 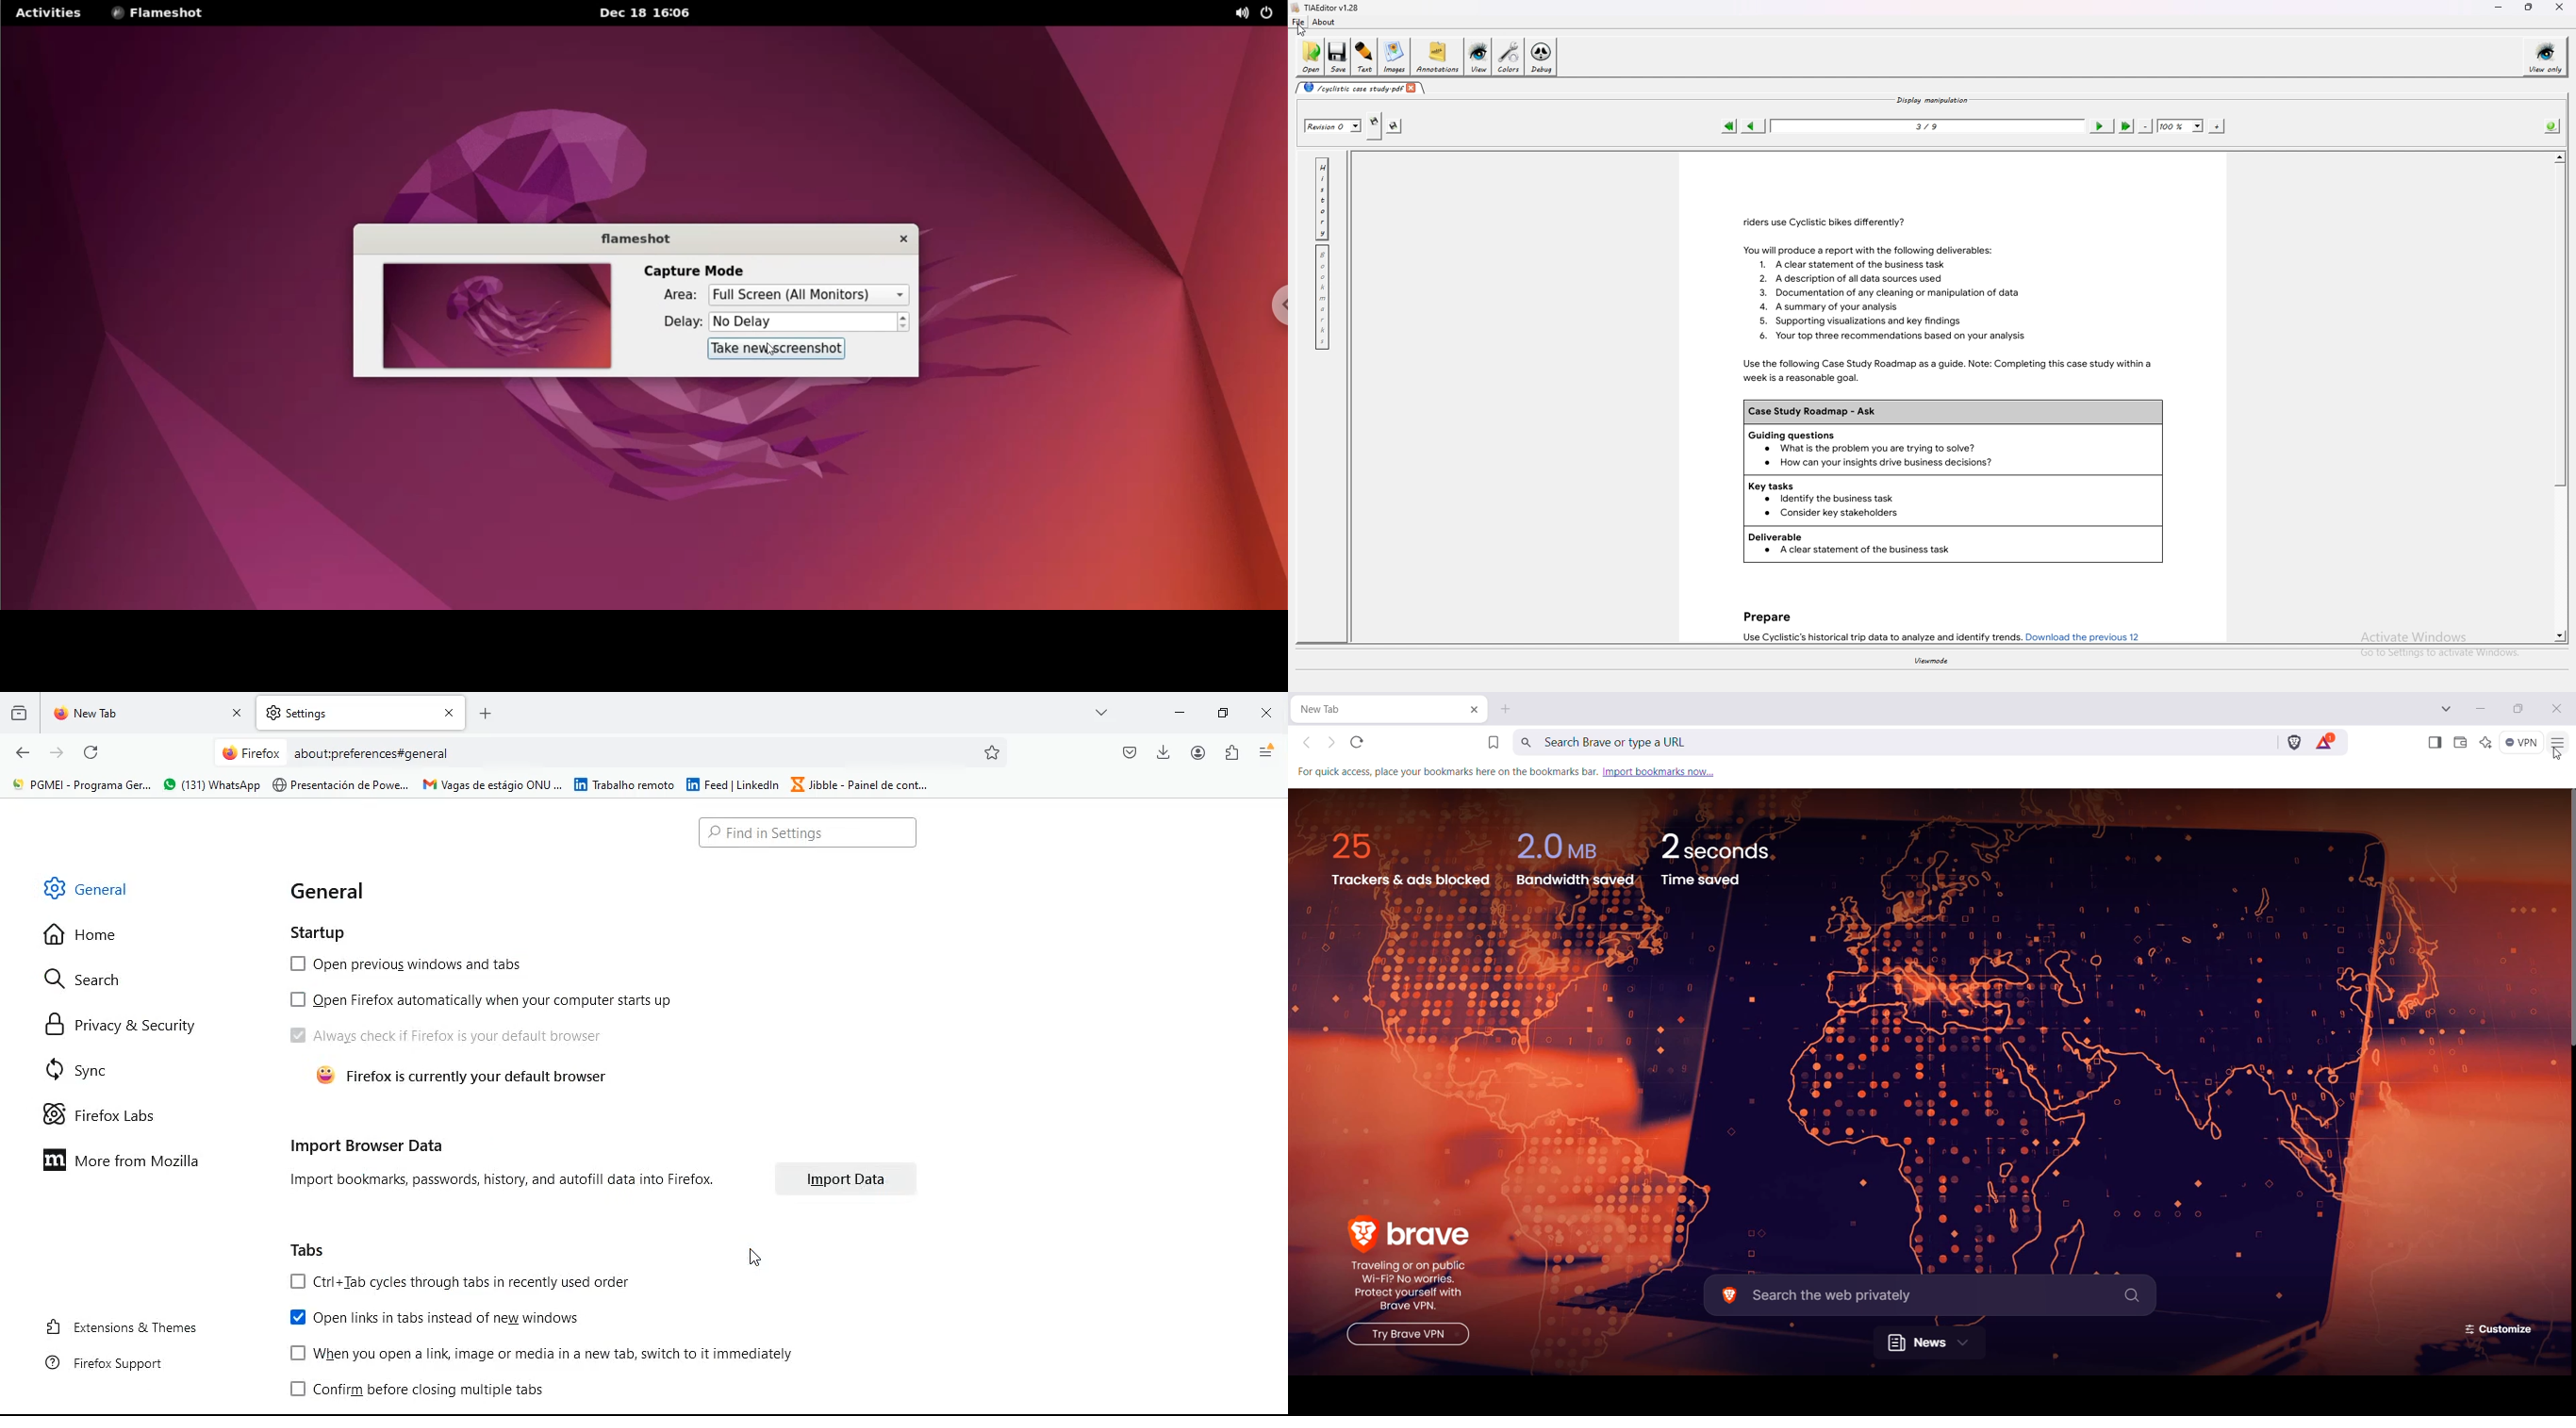 What do you see at coordinates (124, 1068) in the screenshot?
I see `sync` at bounding box center [124, 1068].